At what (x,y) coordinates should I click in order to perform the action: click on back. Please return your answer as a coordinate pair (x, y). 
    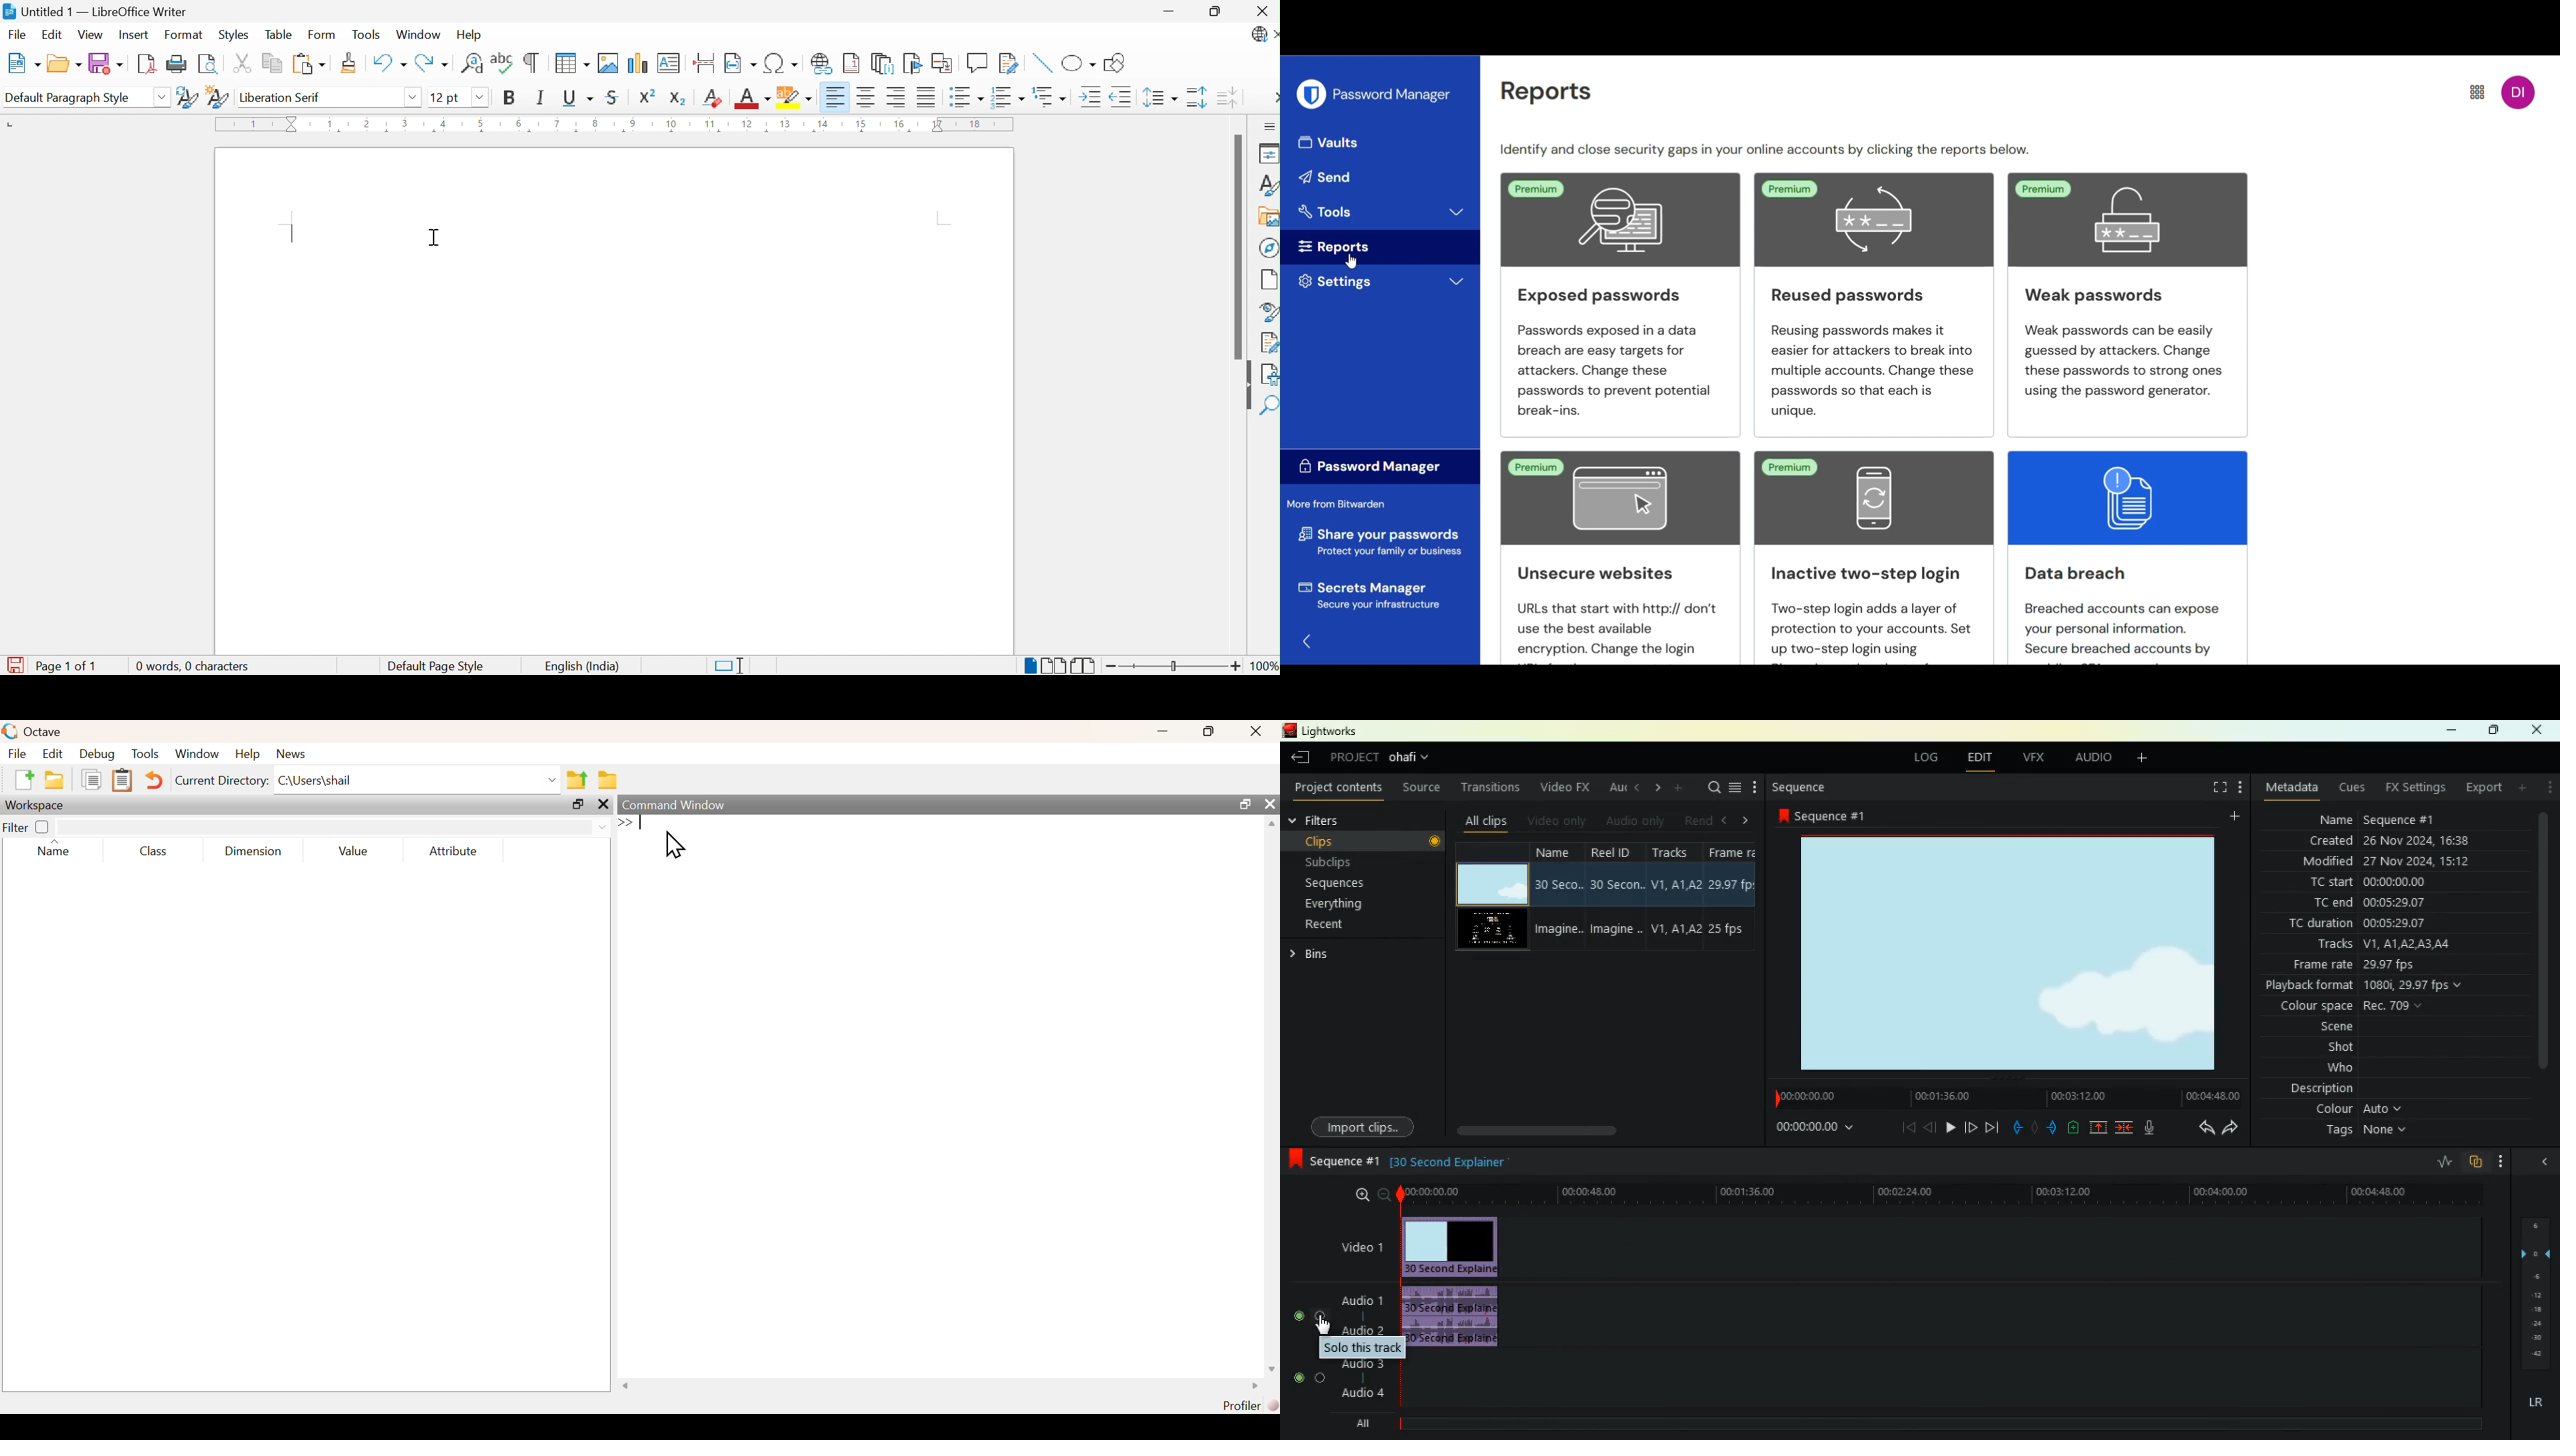
    Looking at the image, I should click on (1930, 1127).